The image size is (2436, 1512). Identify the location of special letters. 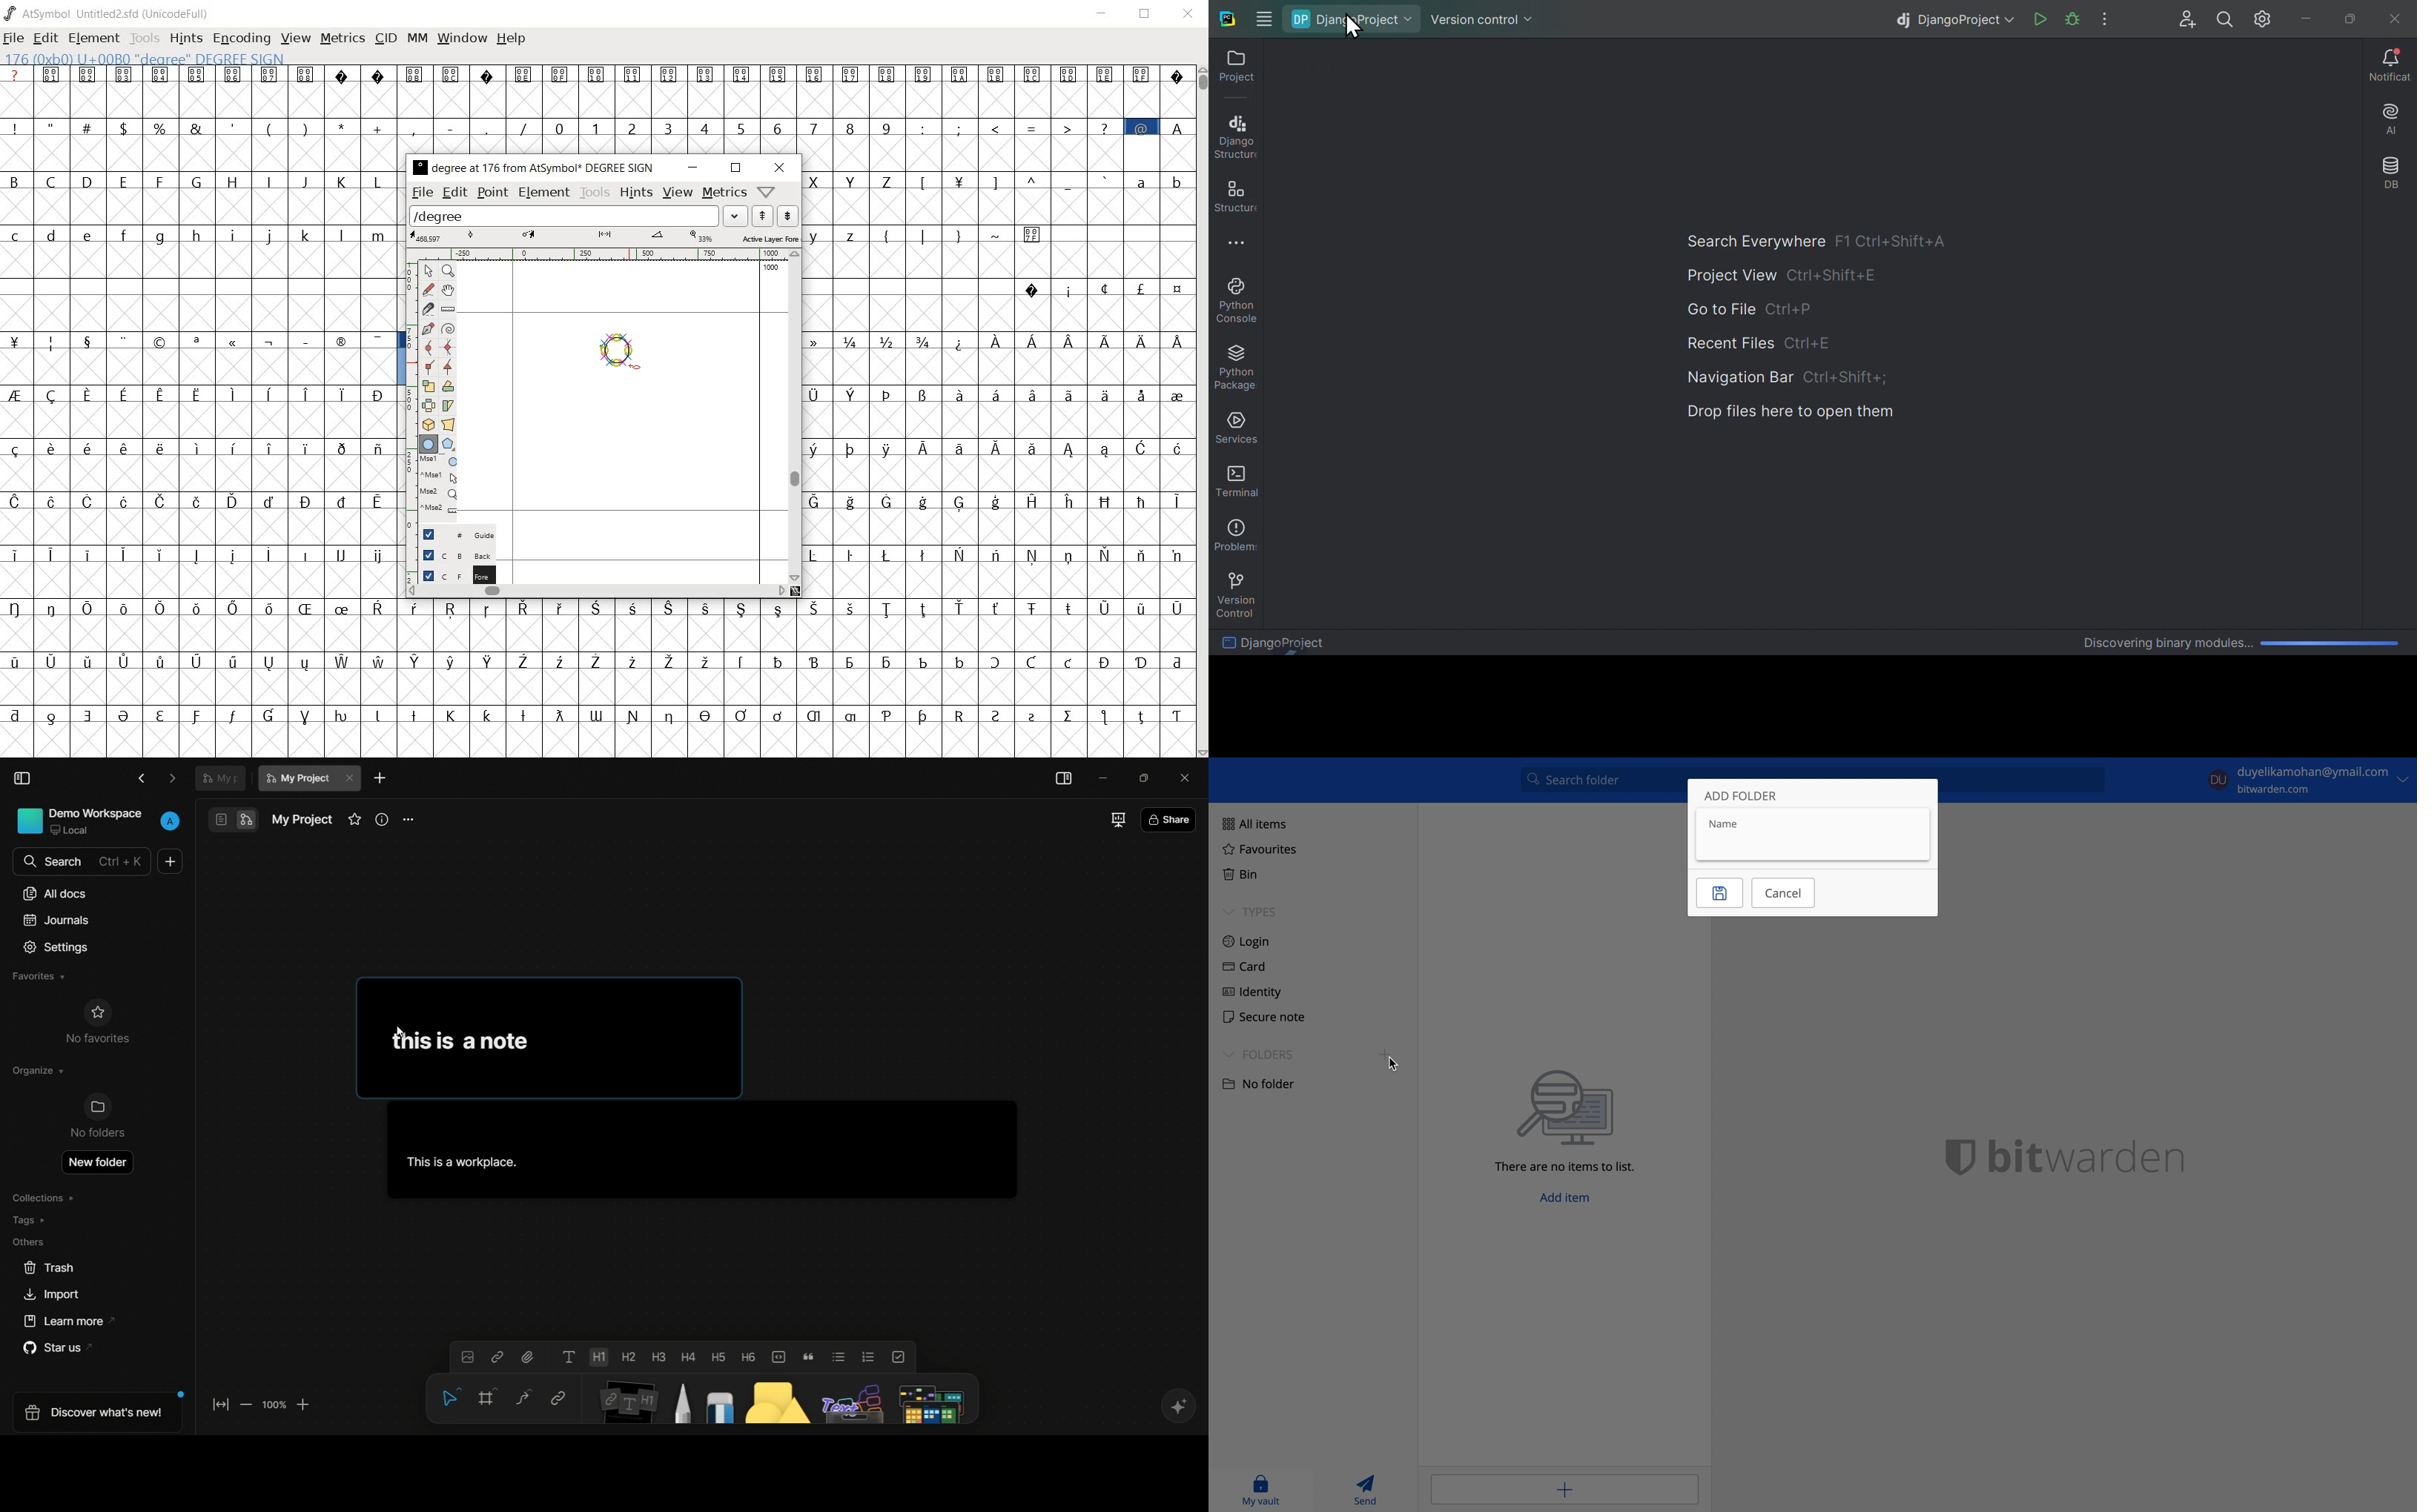
(199, 660).